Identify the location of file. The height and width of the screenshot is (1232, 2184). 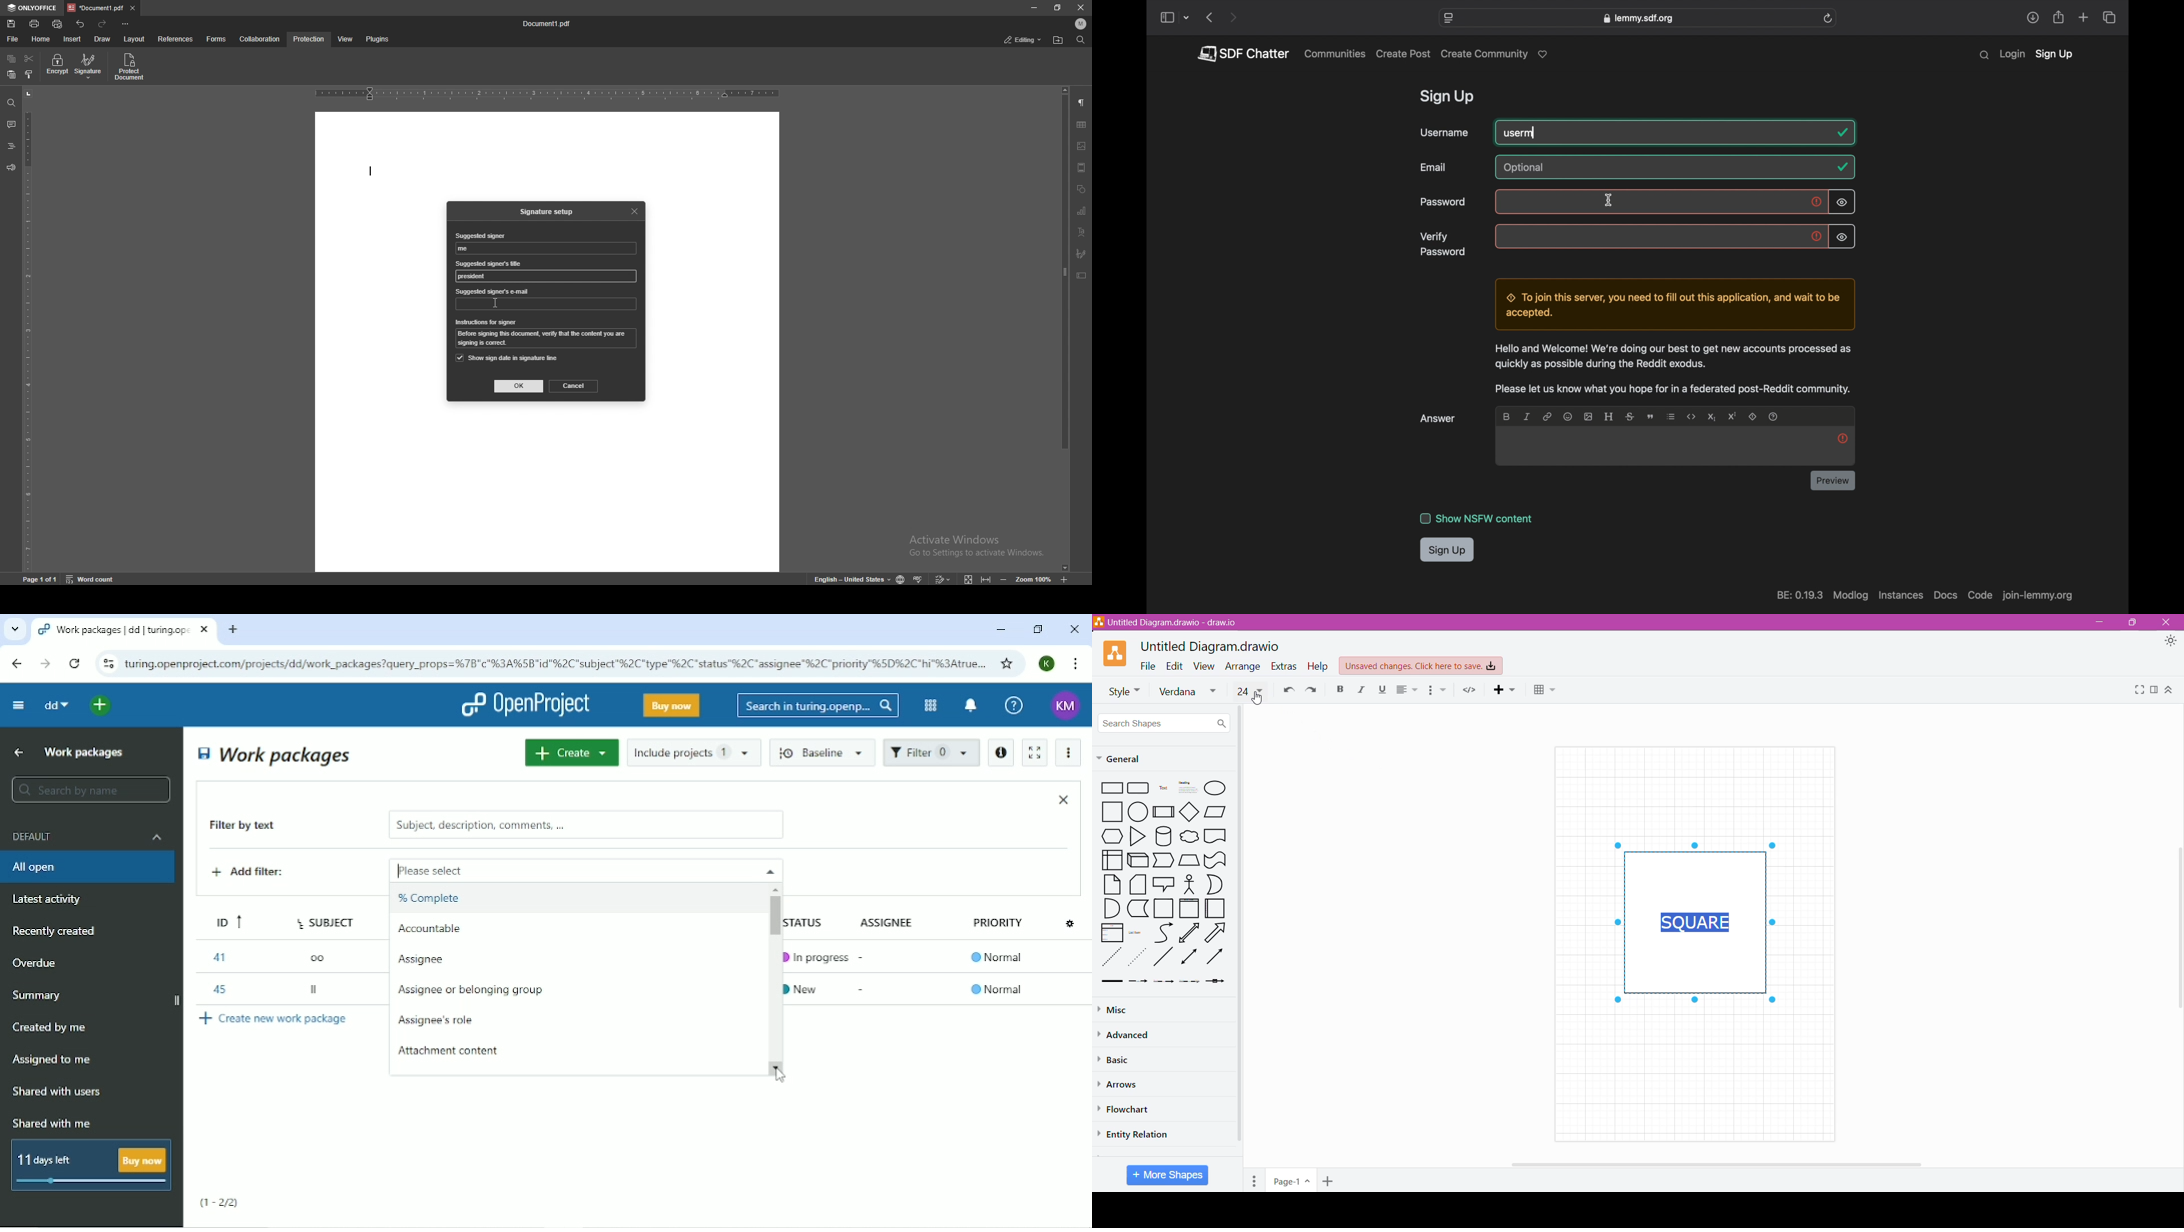
(14, 39).